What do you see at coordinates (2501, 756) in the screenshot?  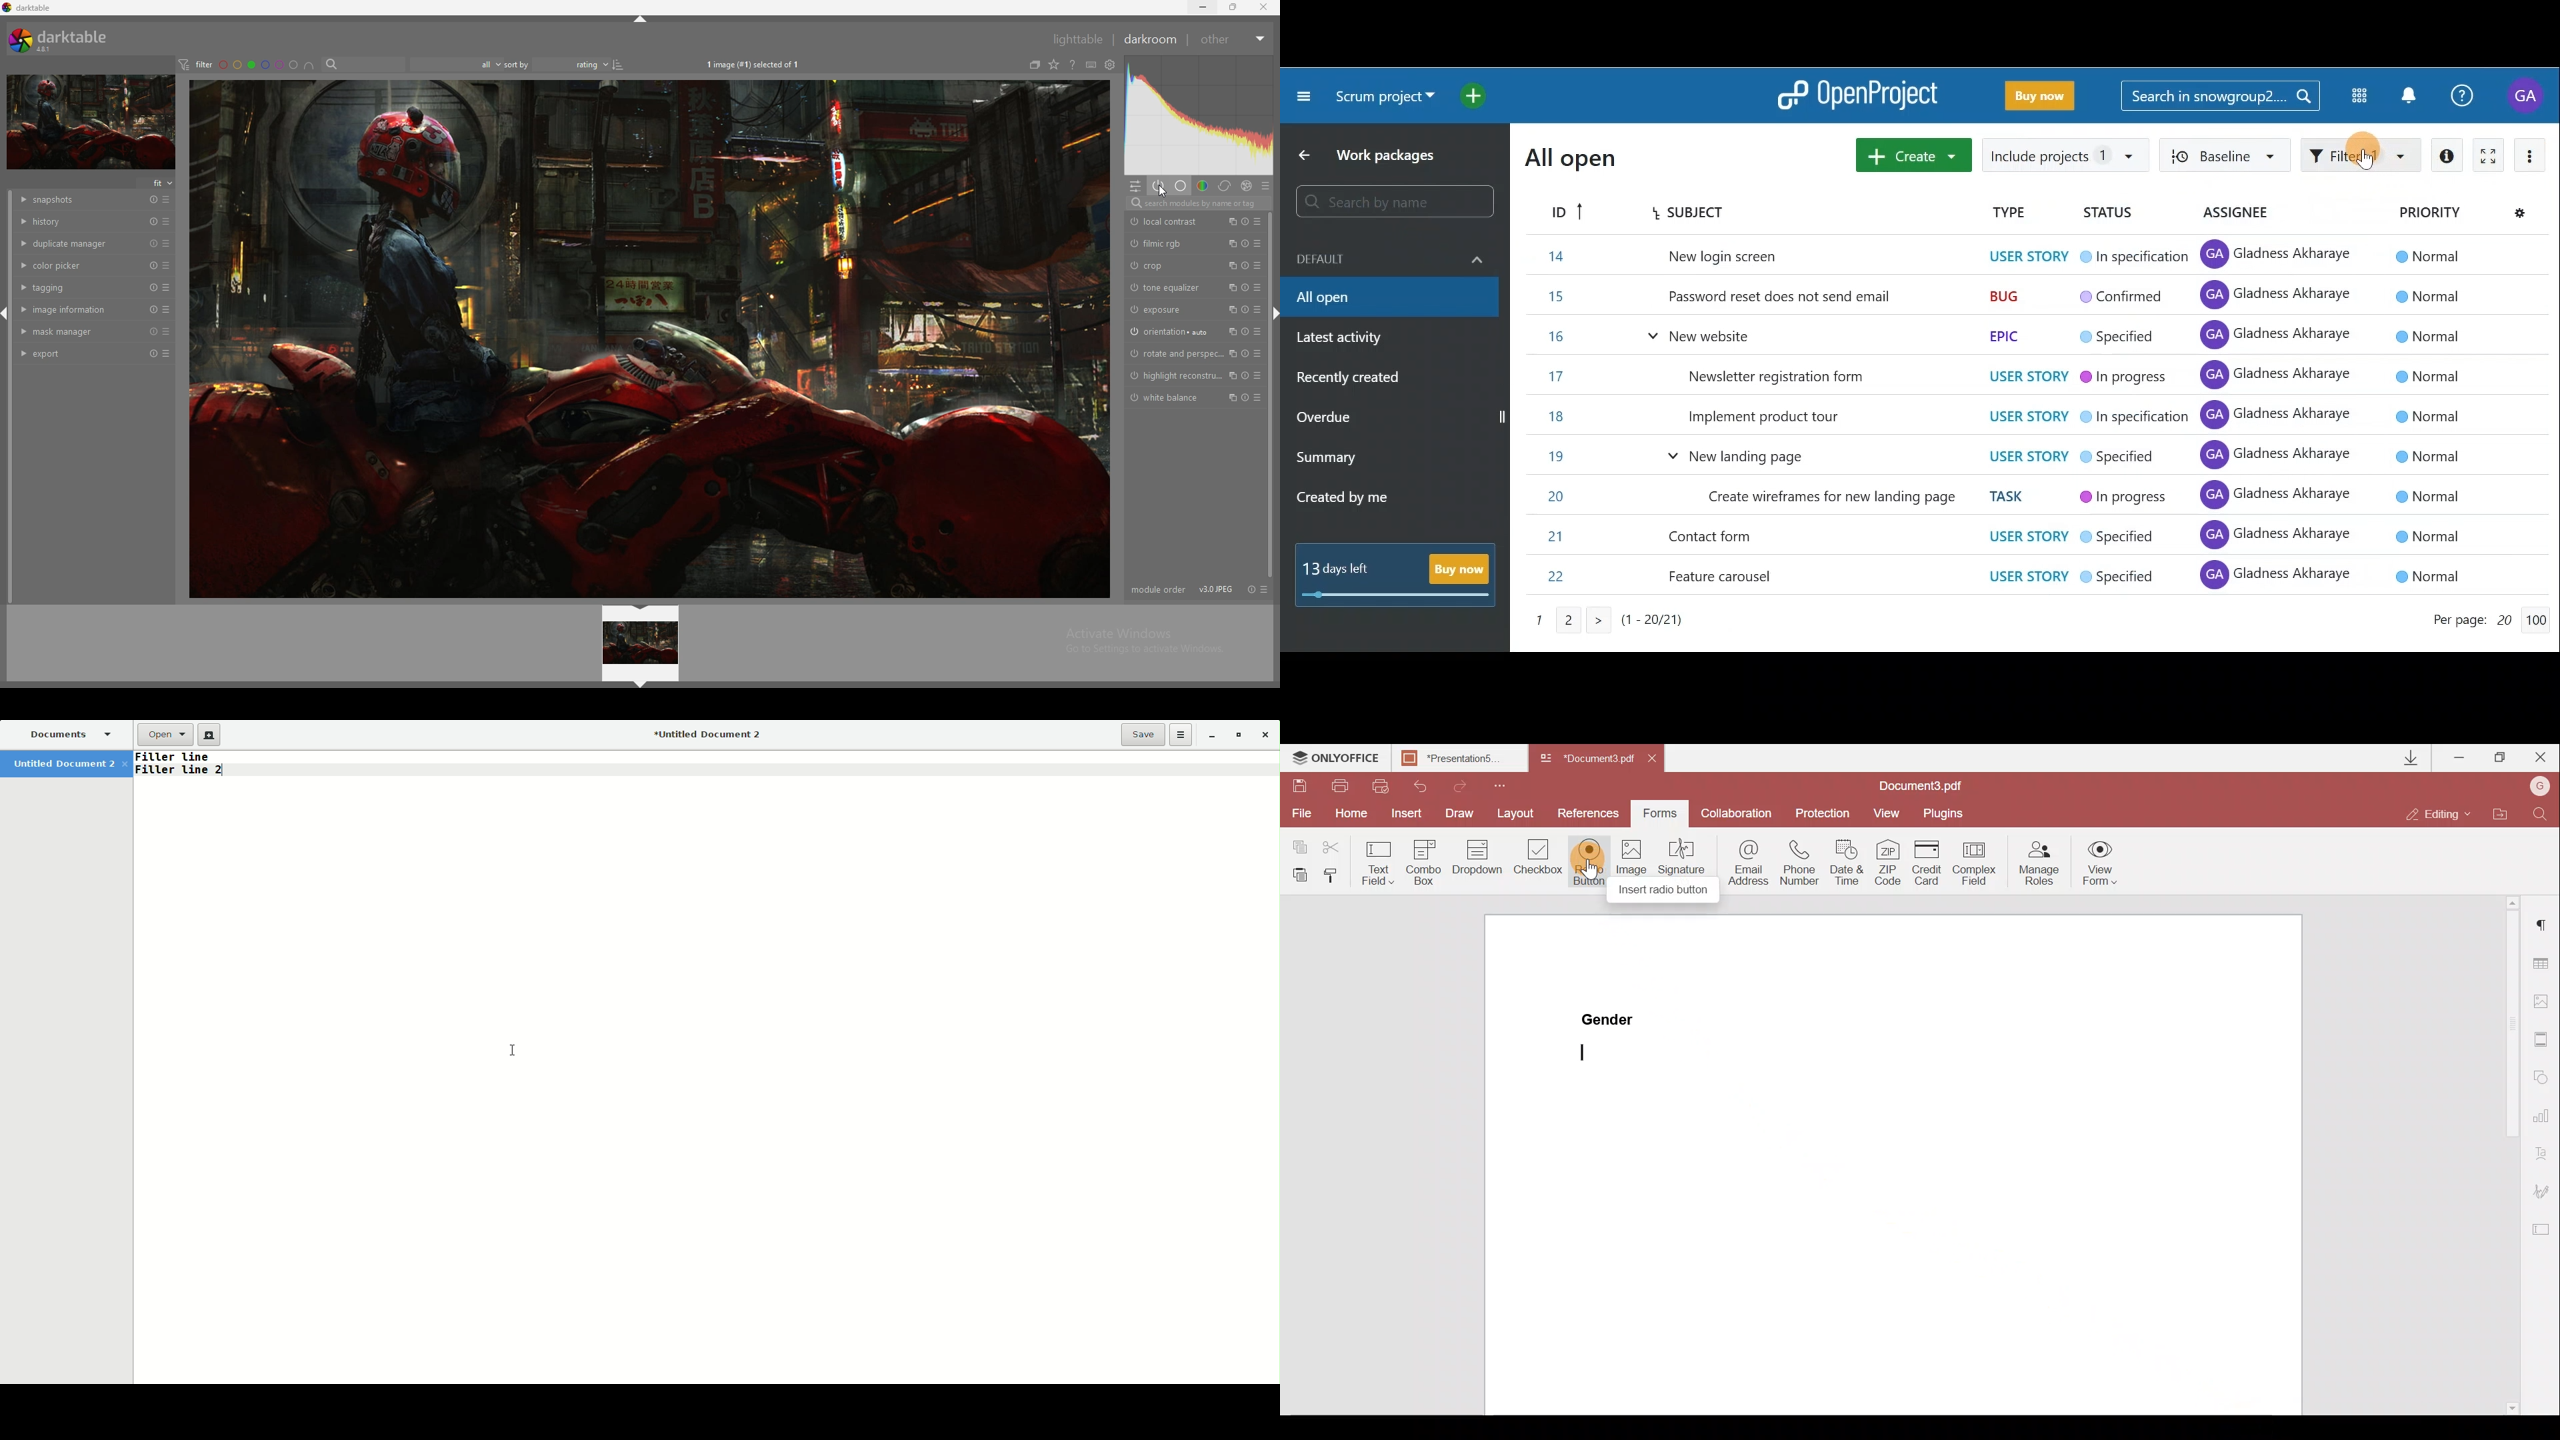 I see `Maximize` at bounding box center [2501, 756].